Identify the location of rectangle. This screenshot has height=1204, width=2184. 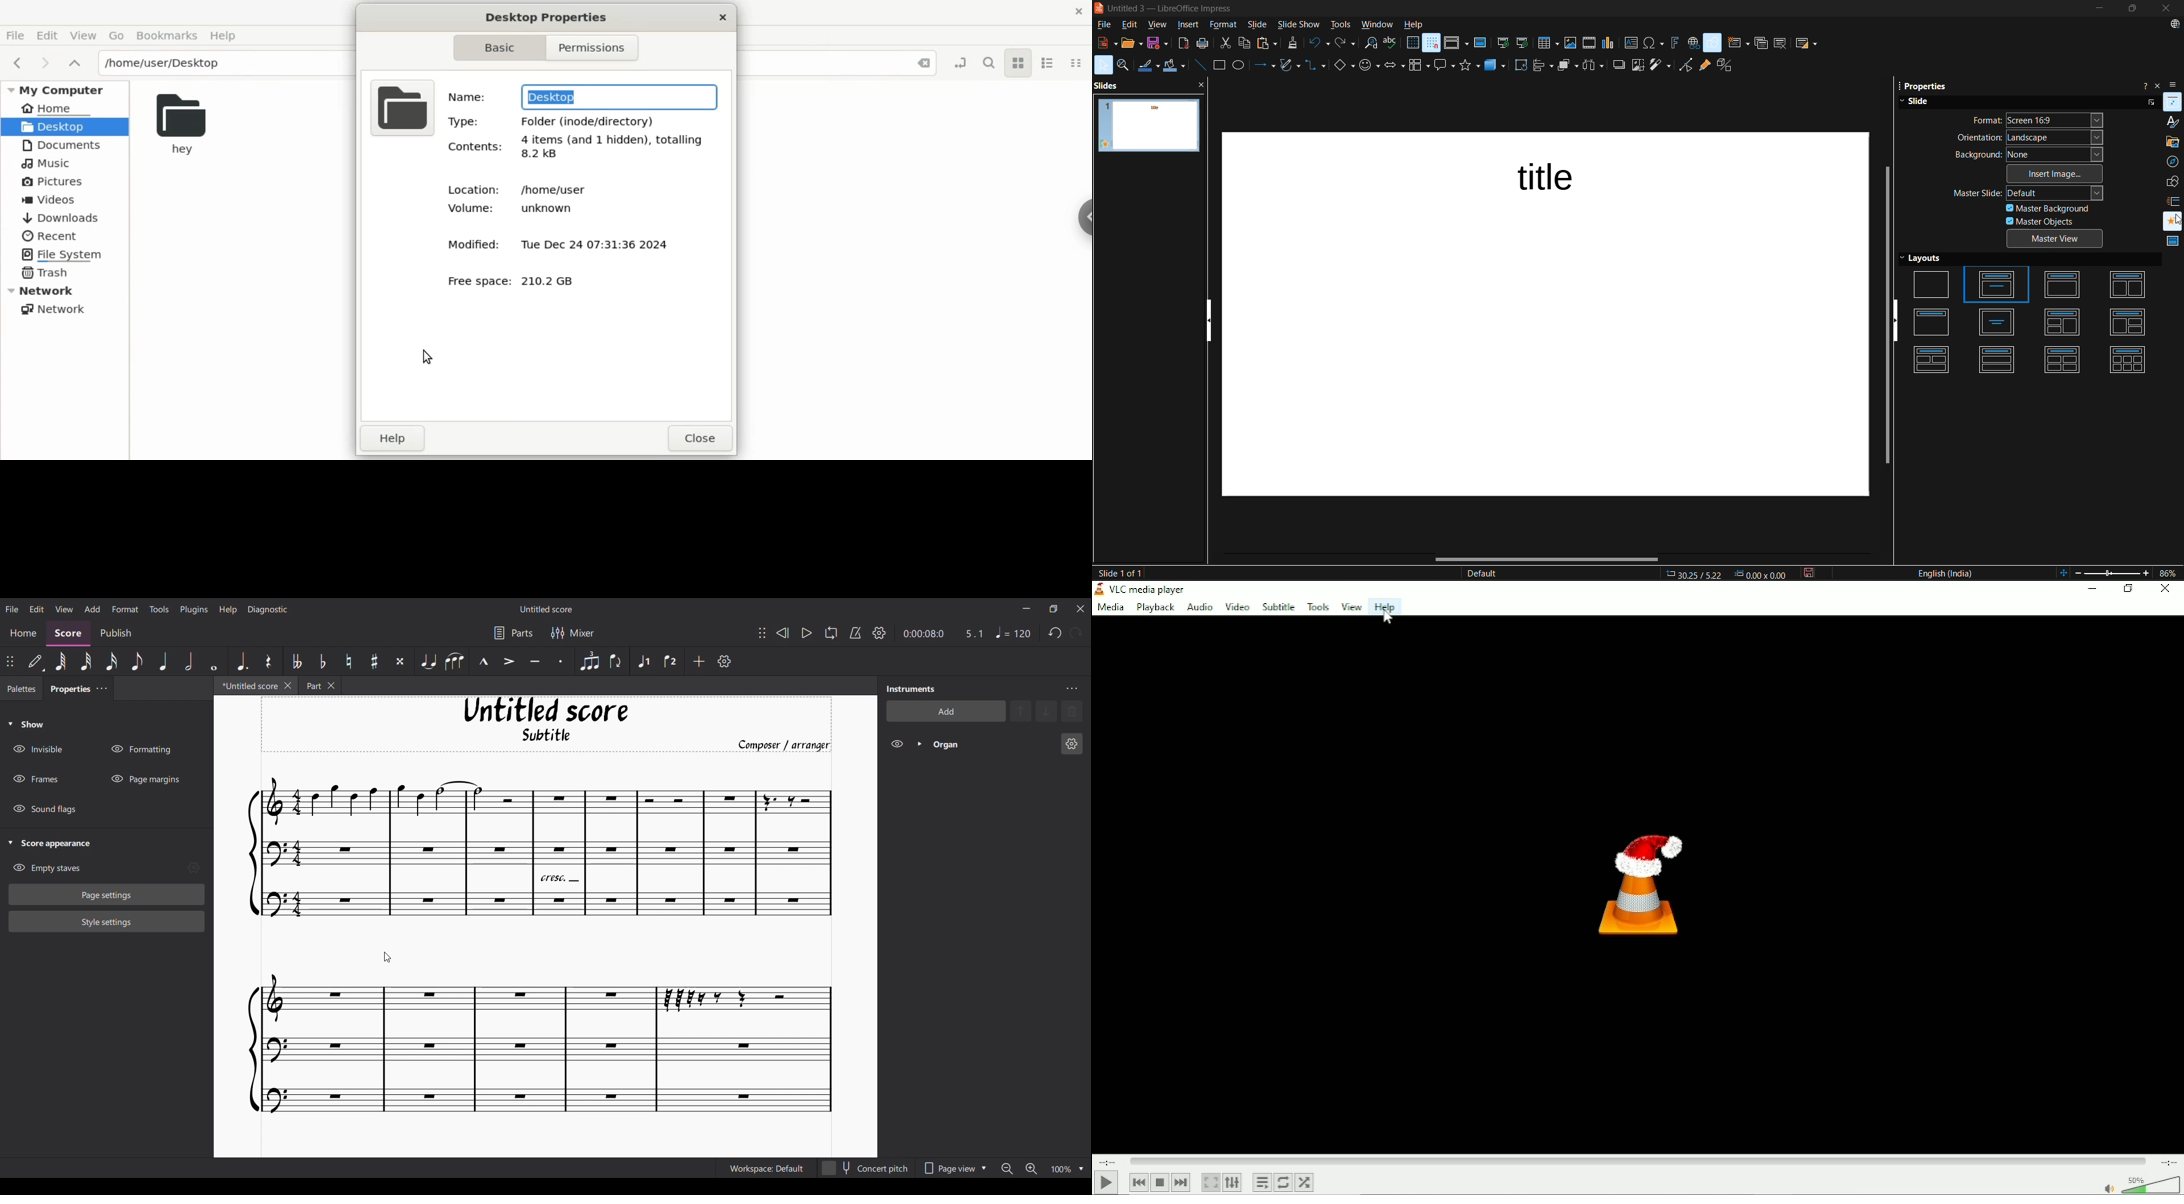
(1221, 65).